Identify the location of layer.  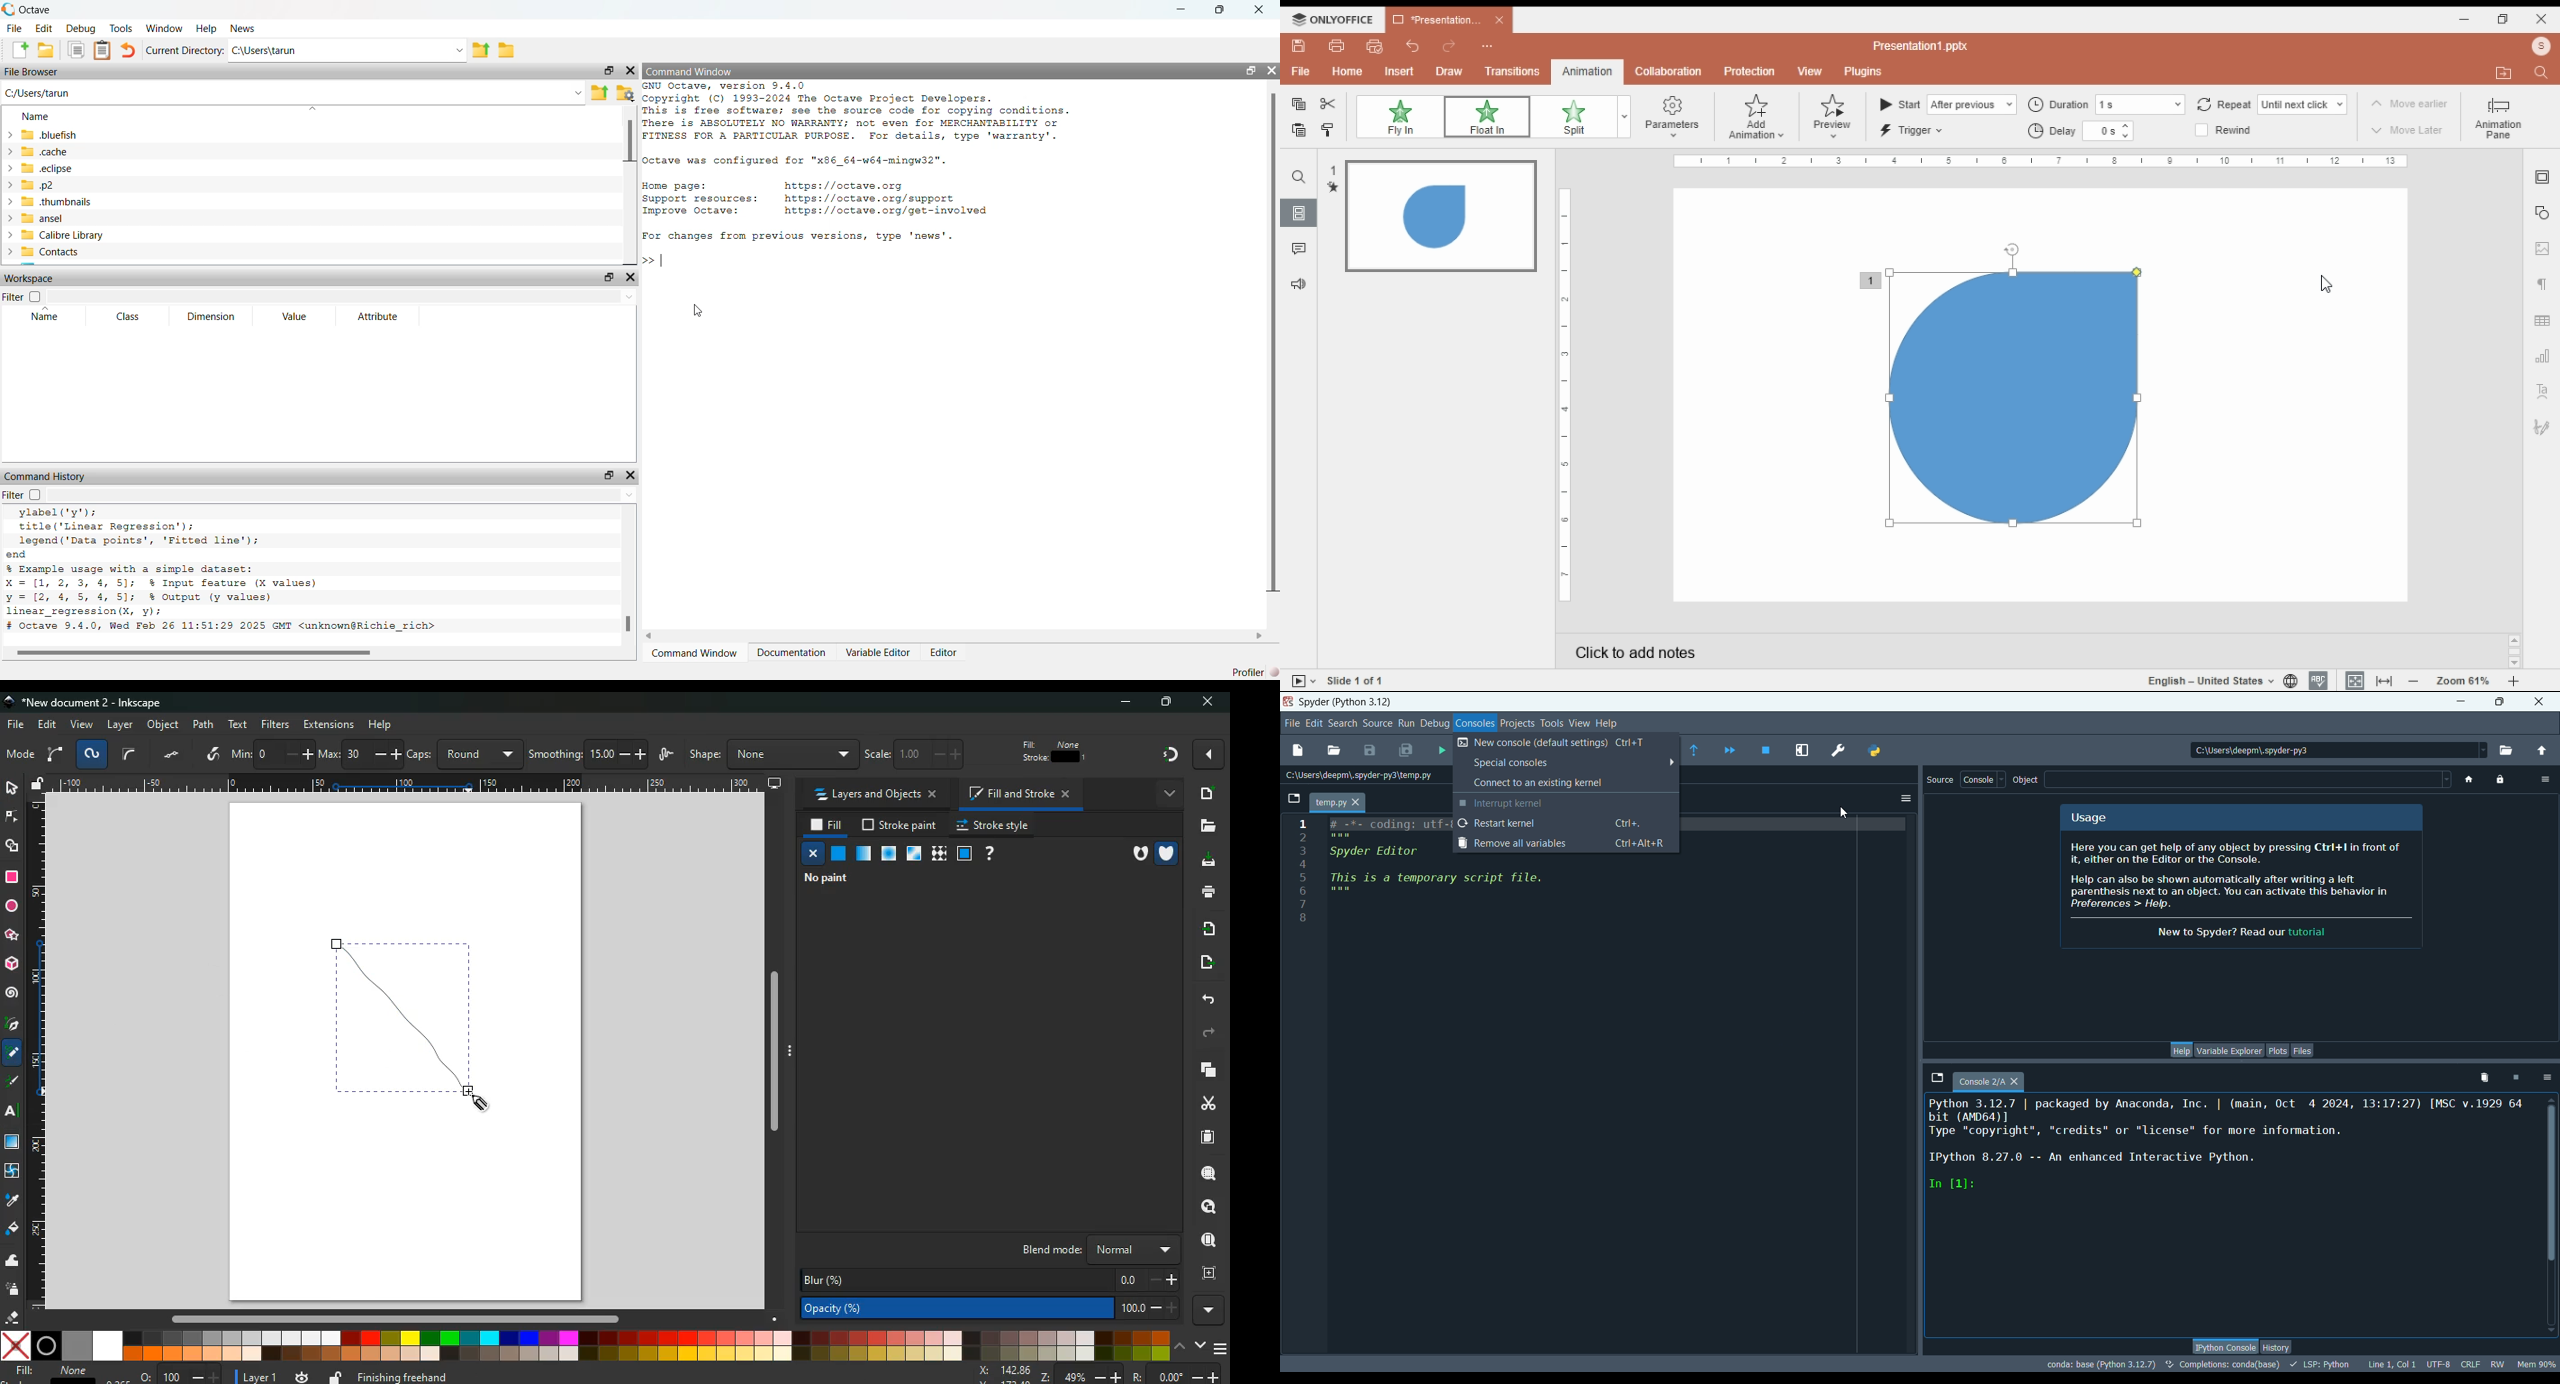
(120, 724).